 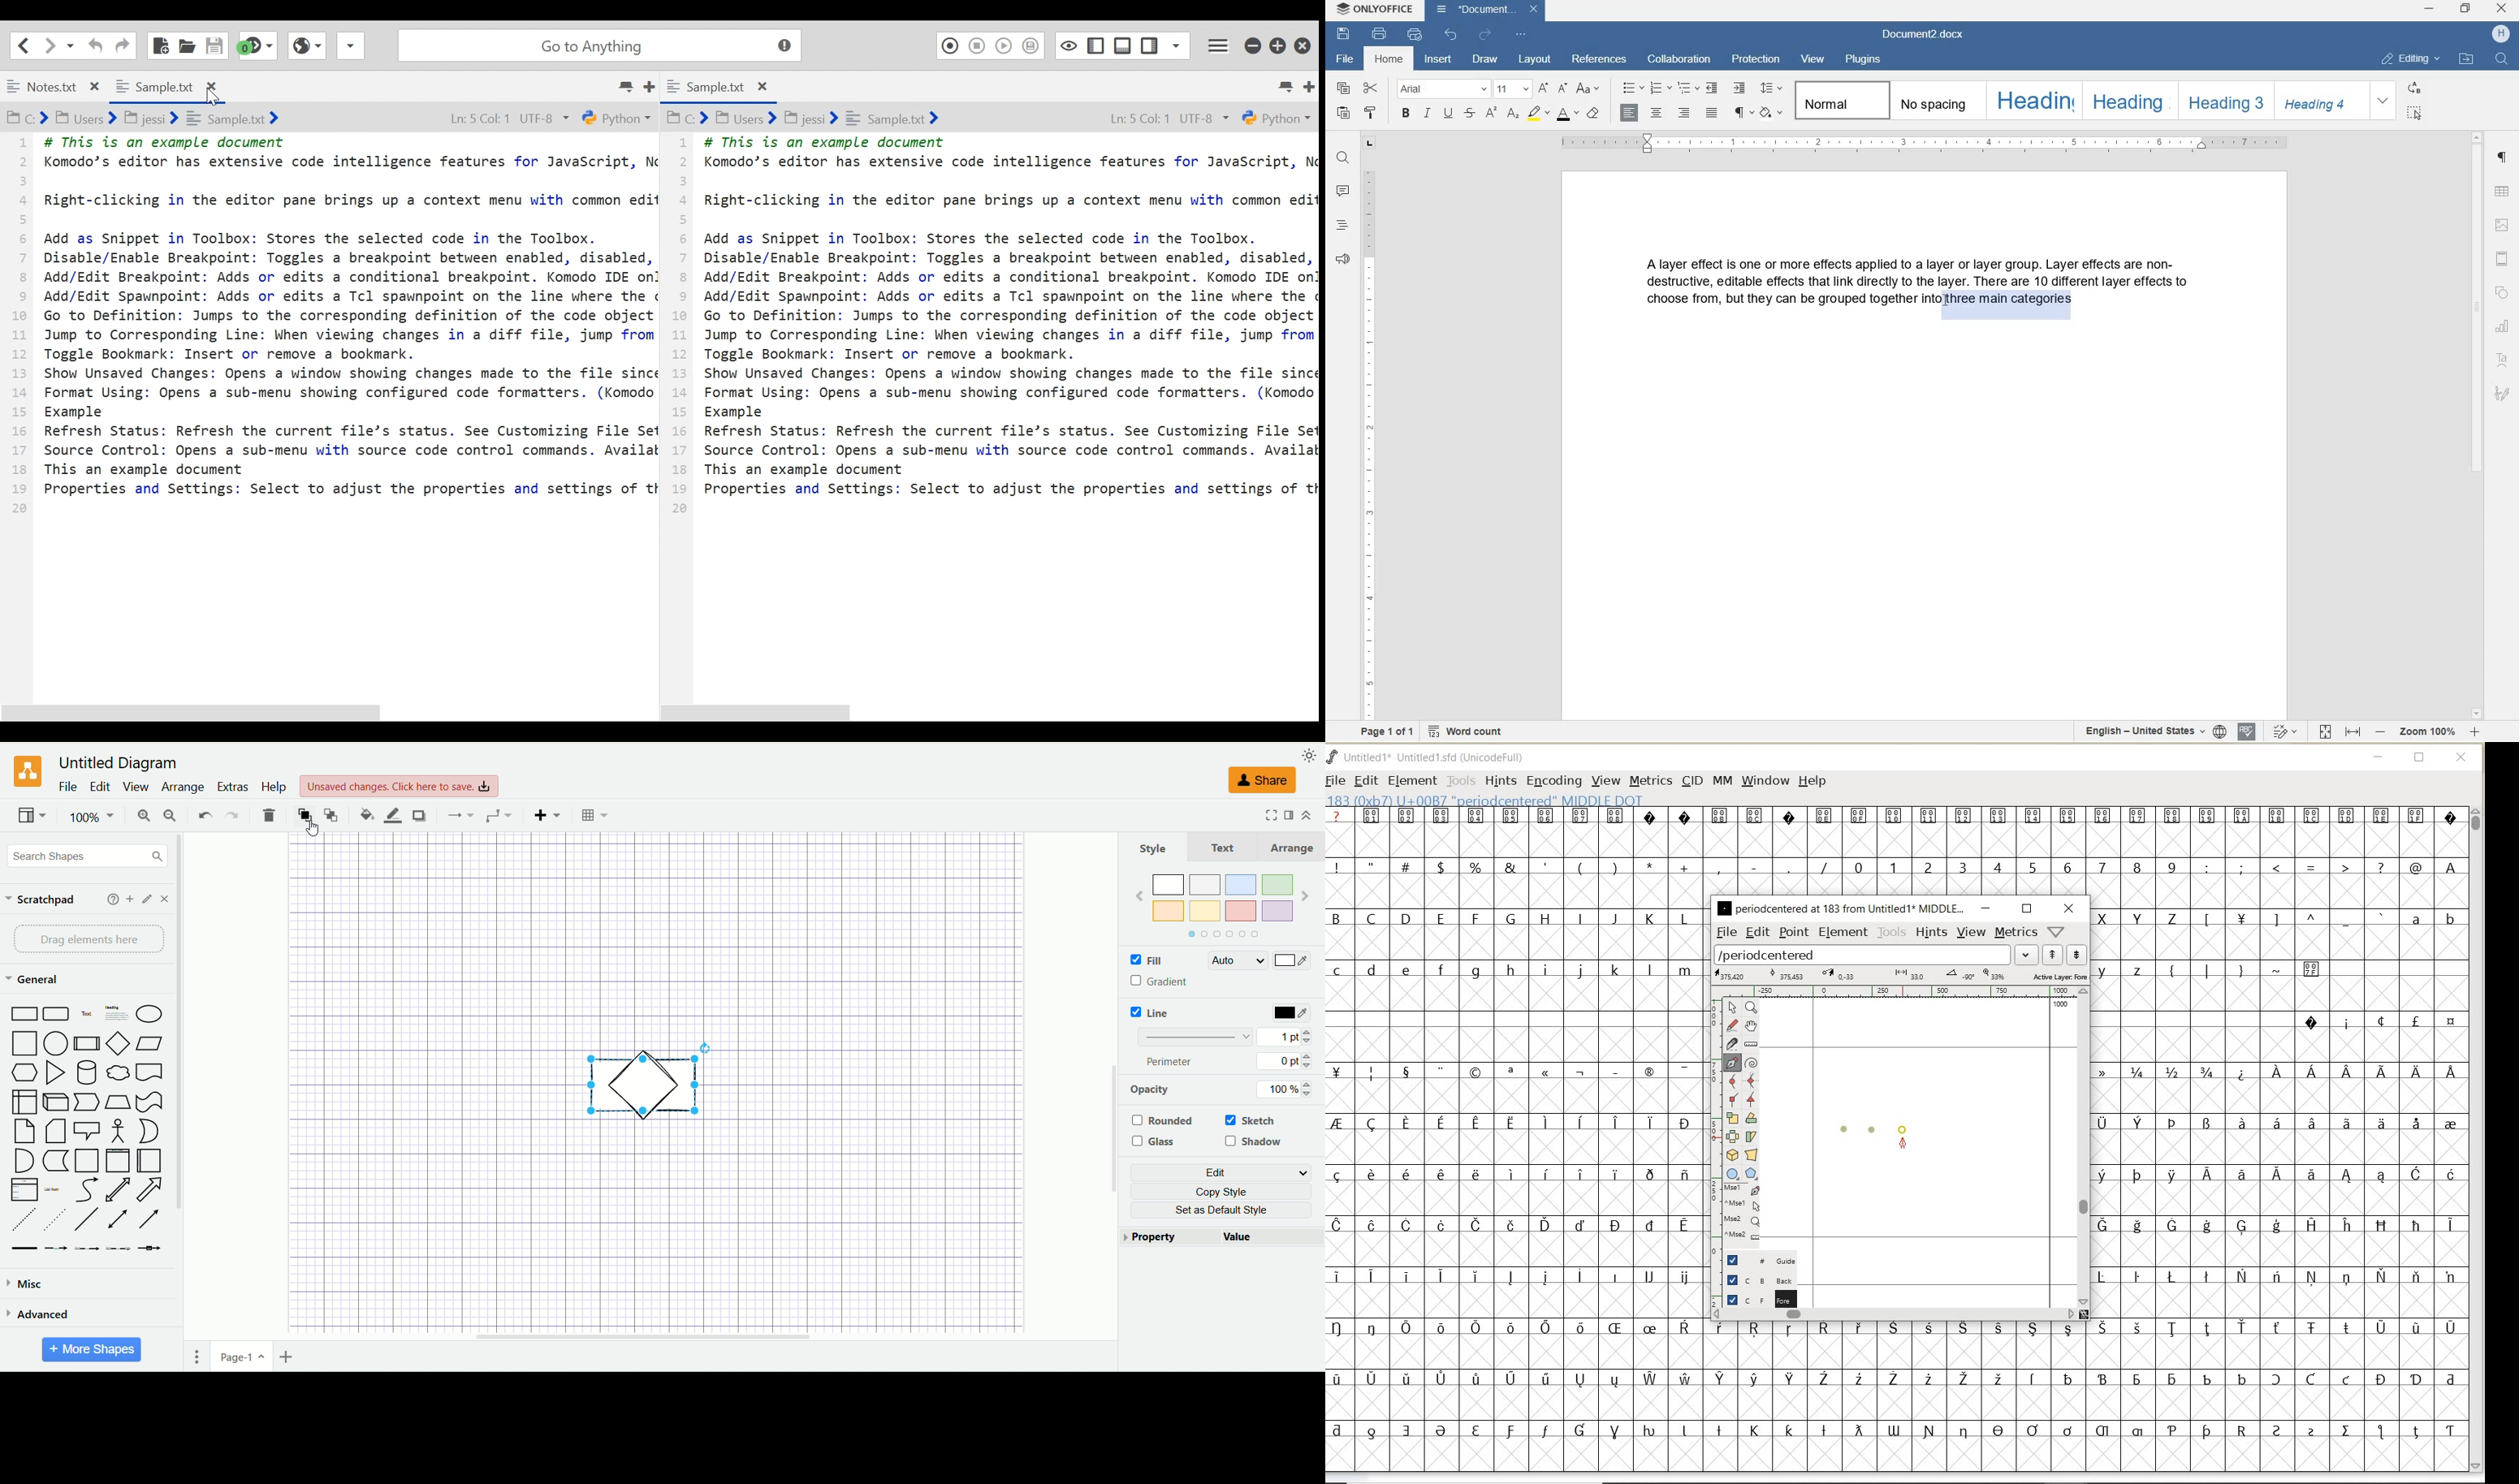 I want to click on add a point, then drag out its control points, so click(x=1733, y=1062).